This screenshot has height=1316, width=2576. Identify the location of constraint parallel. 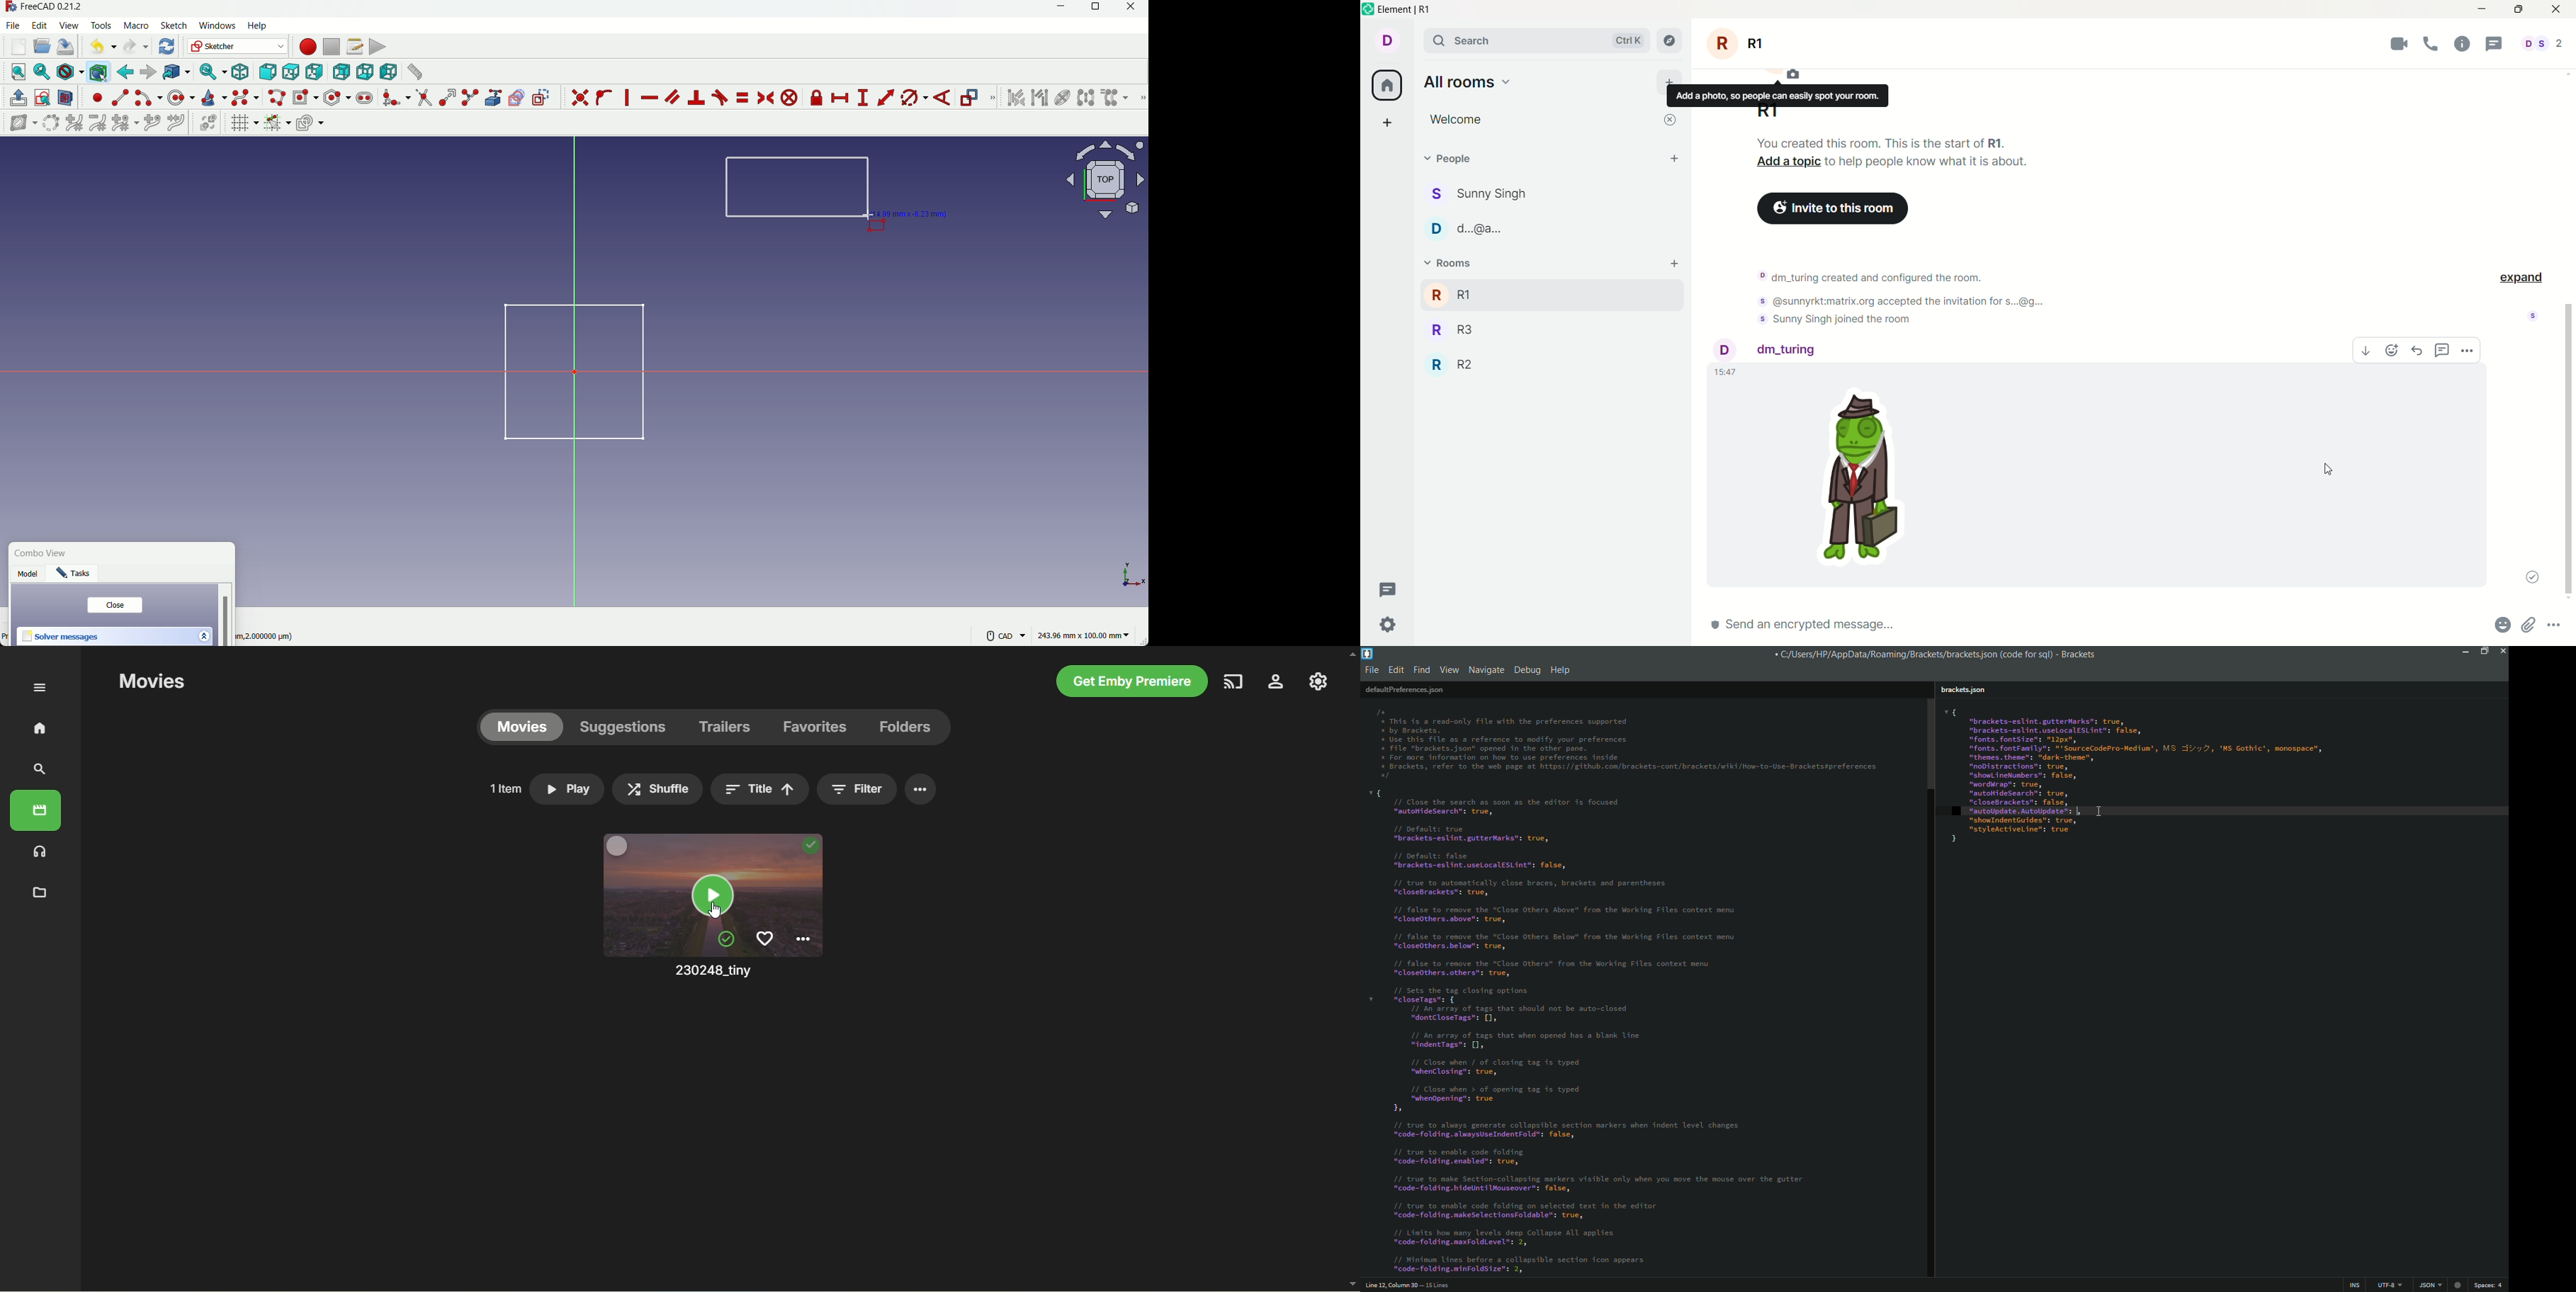
(672, 96).